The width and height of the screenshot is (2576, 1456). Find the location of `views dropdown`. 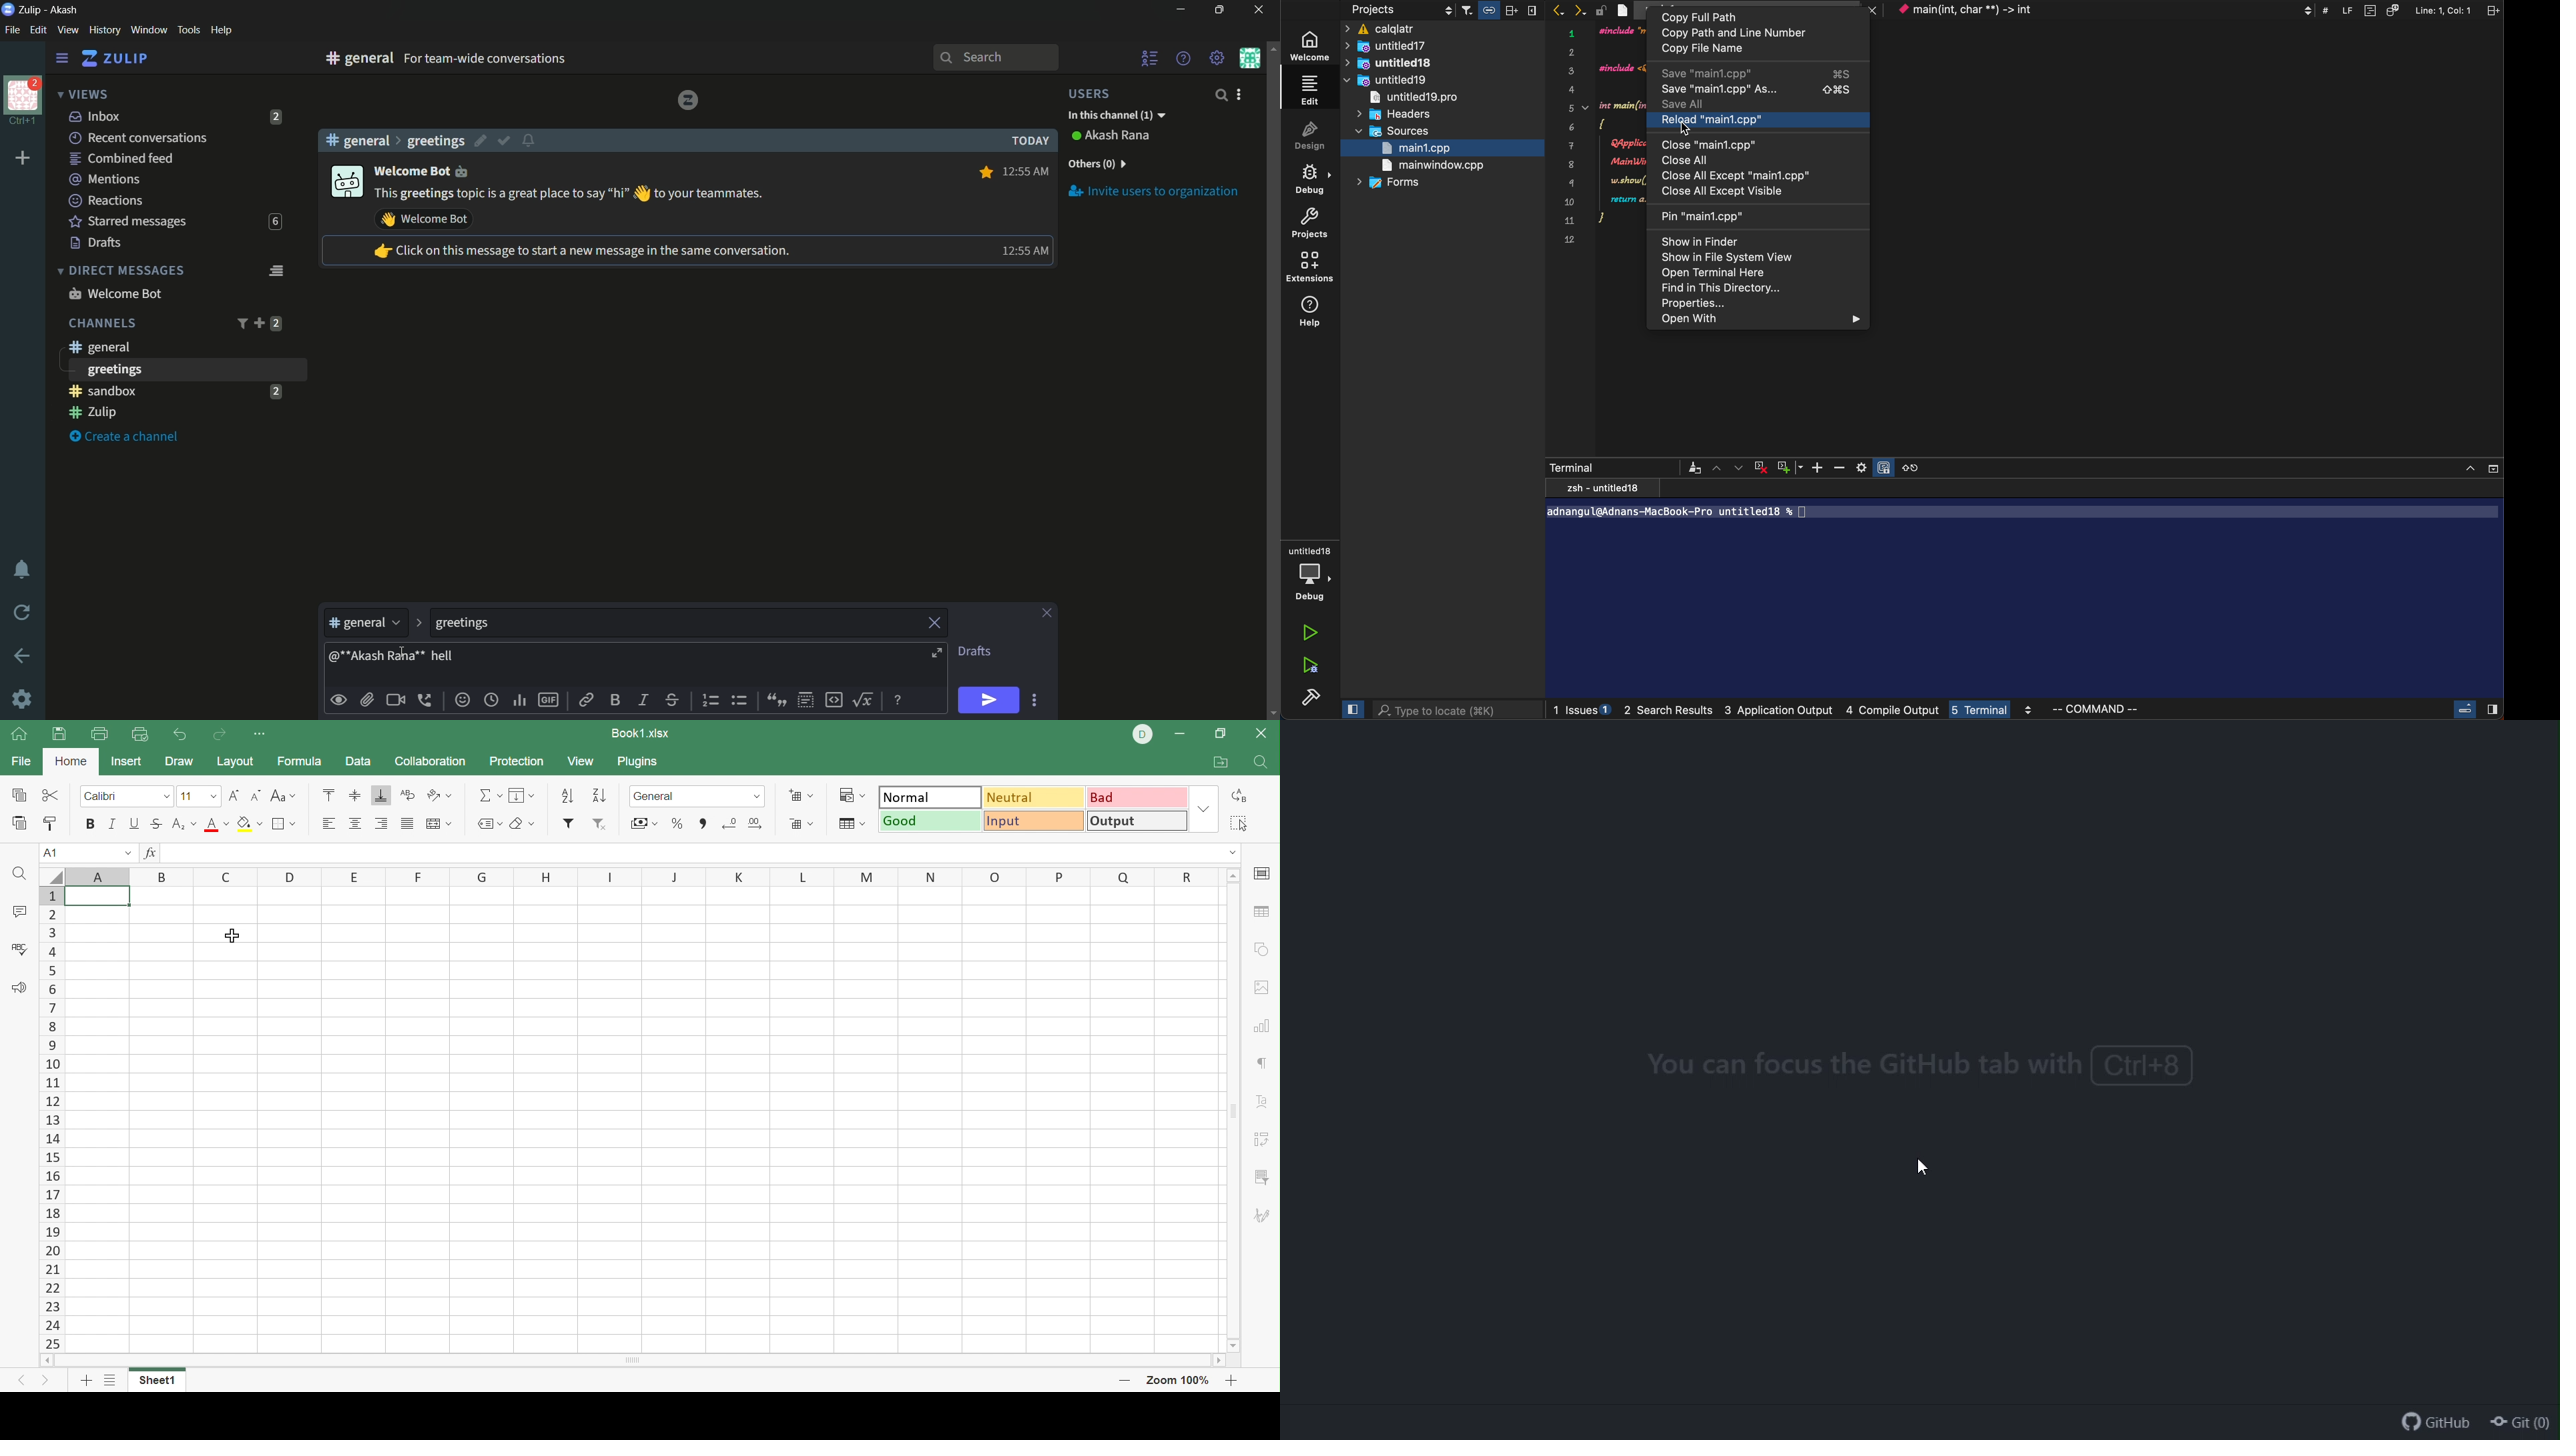

views dropdown is located at coordinates (83, 95).